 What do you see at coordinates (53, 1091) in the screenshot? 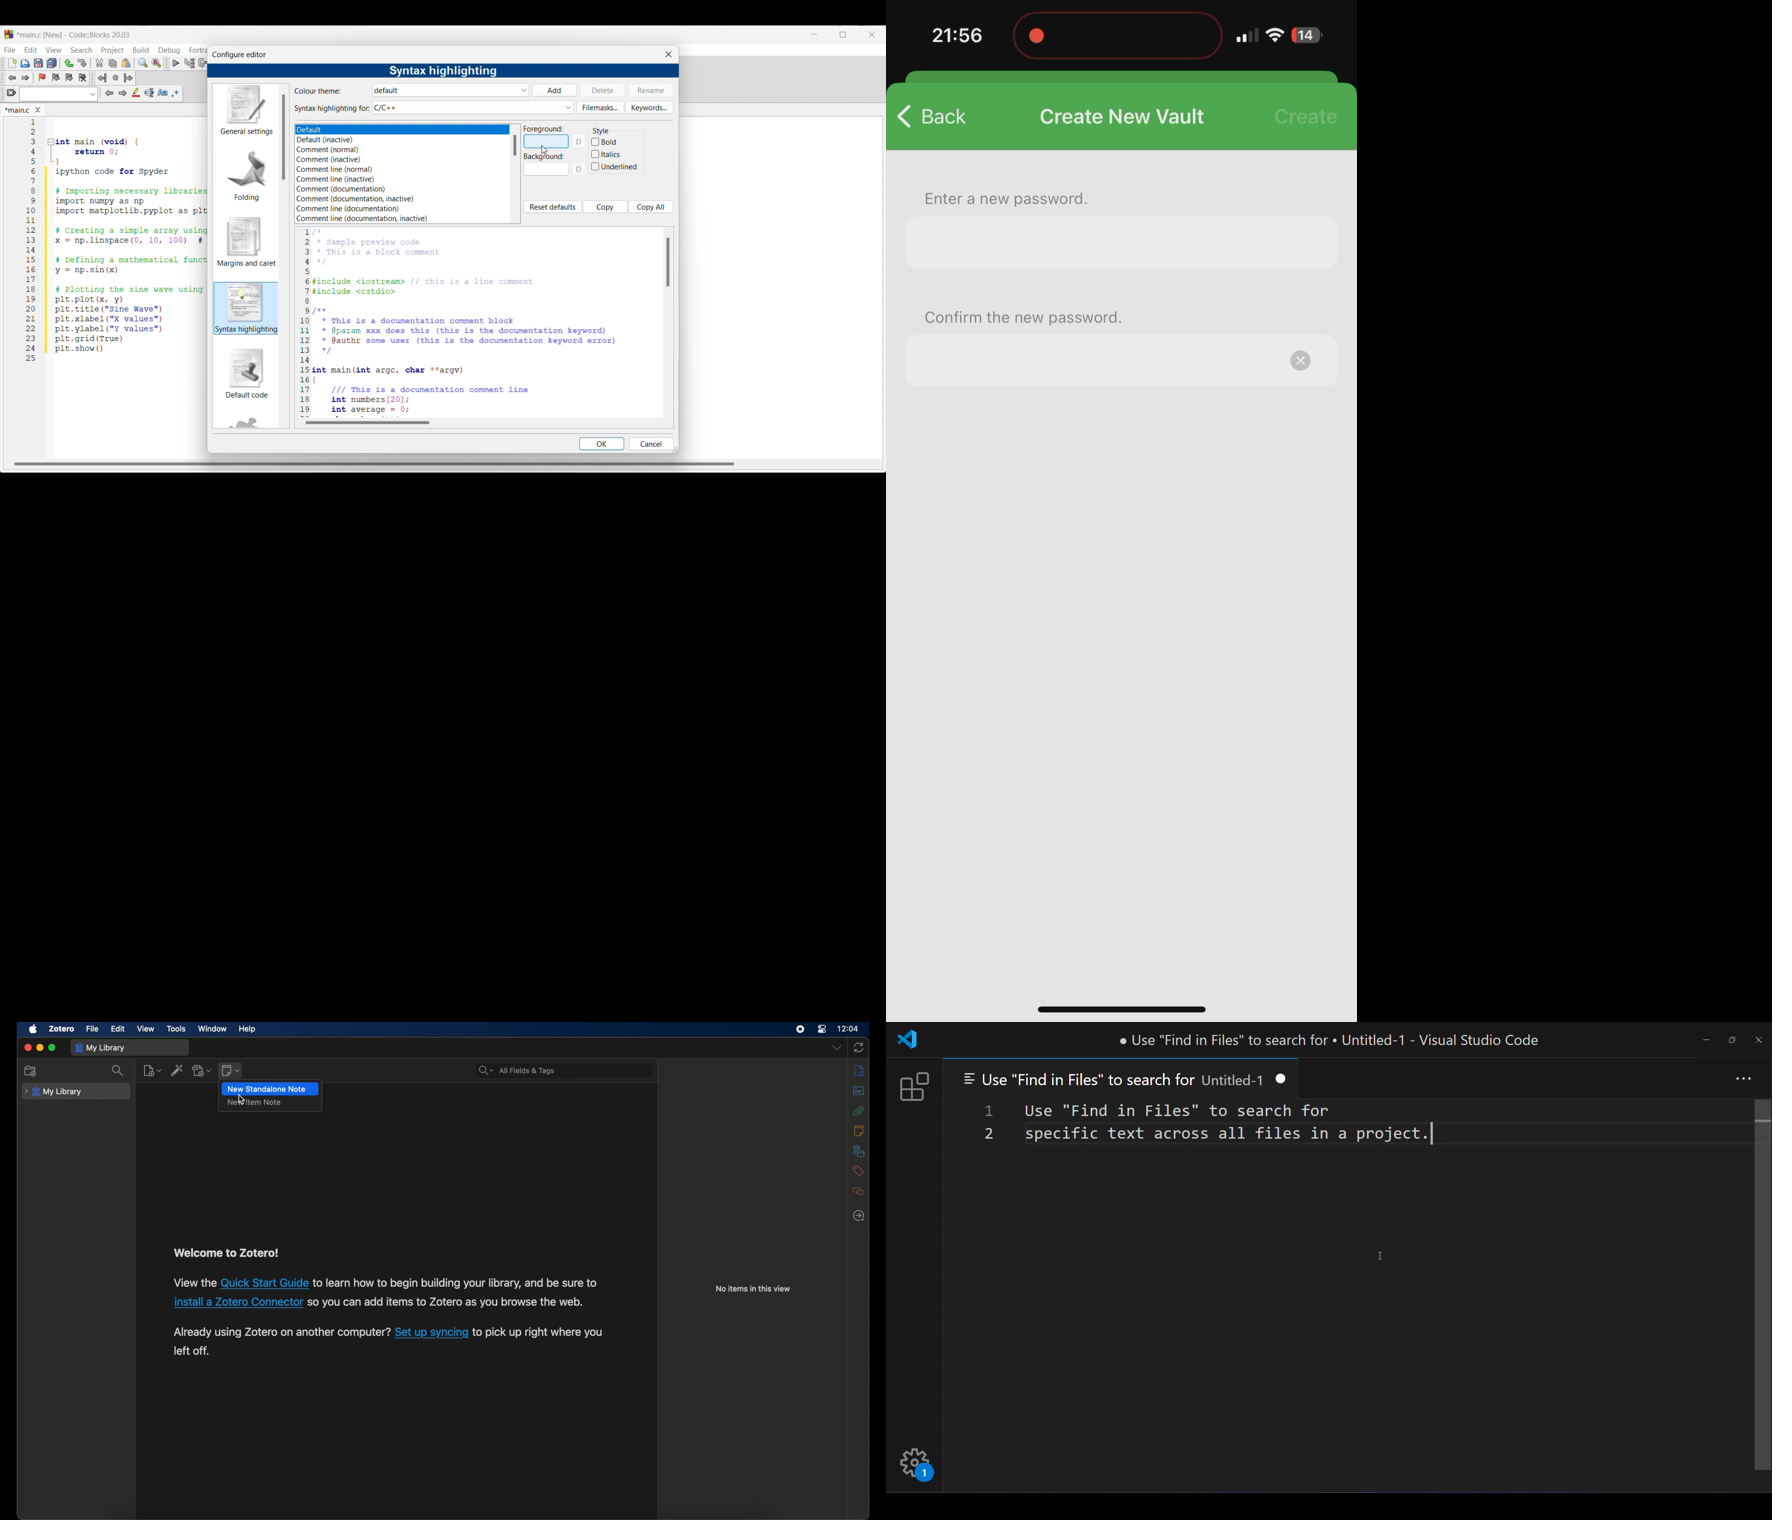
I see `my library` at bounding box center [53, 1091].